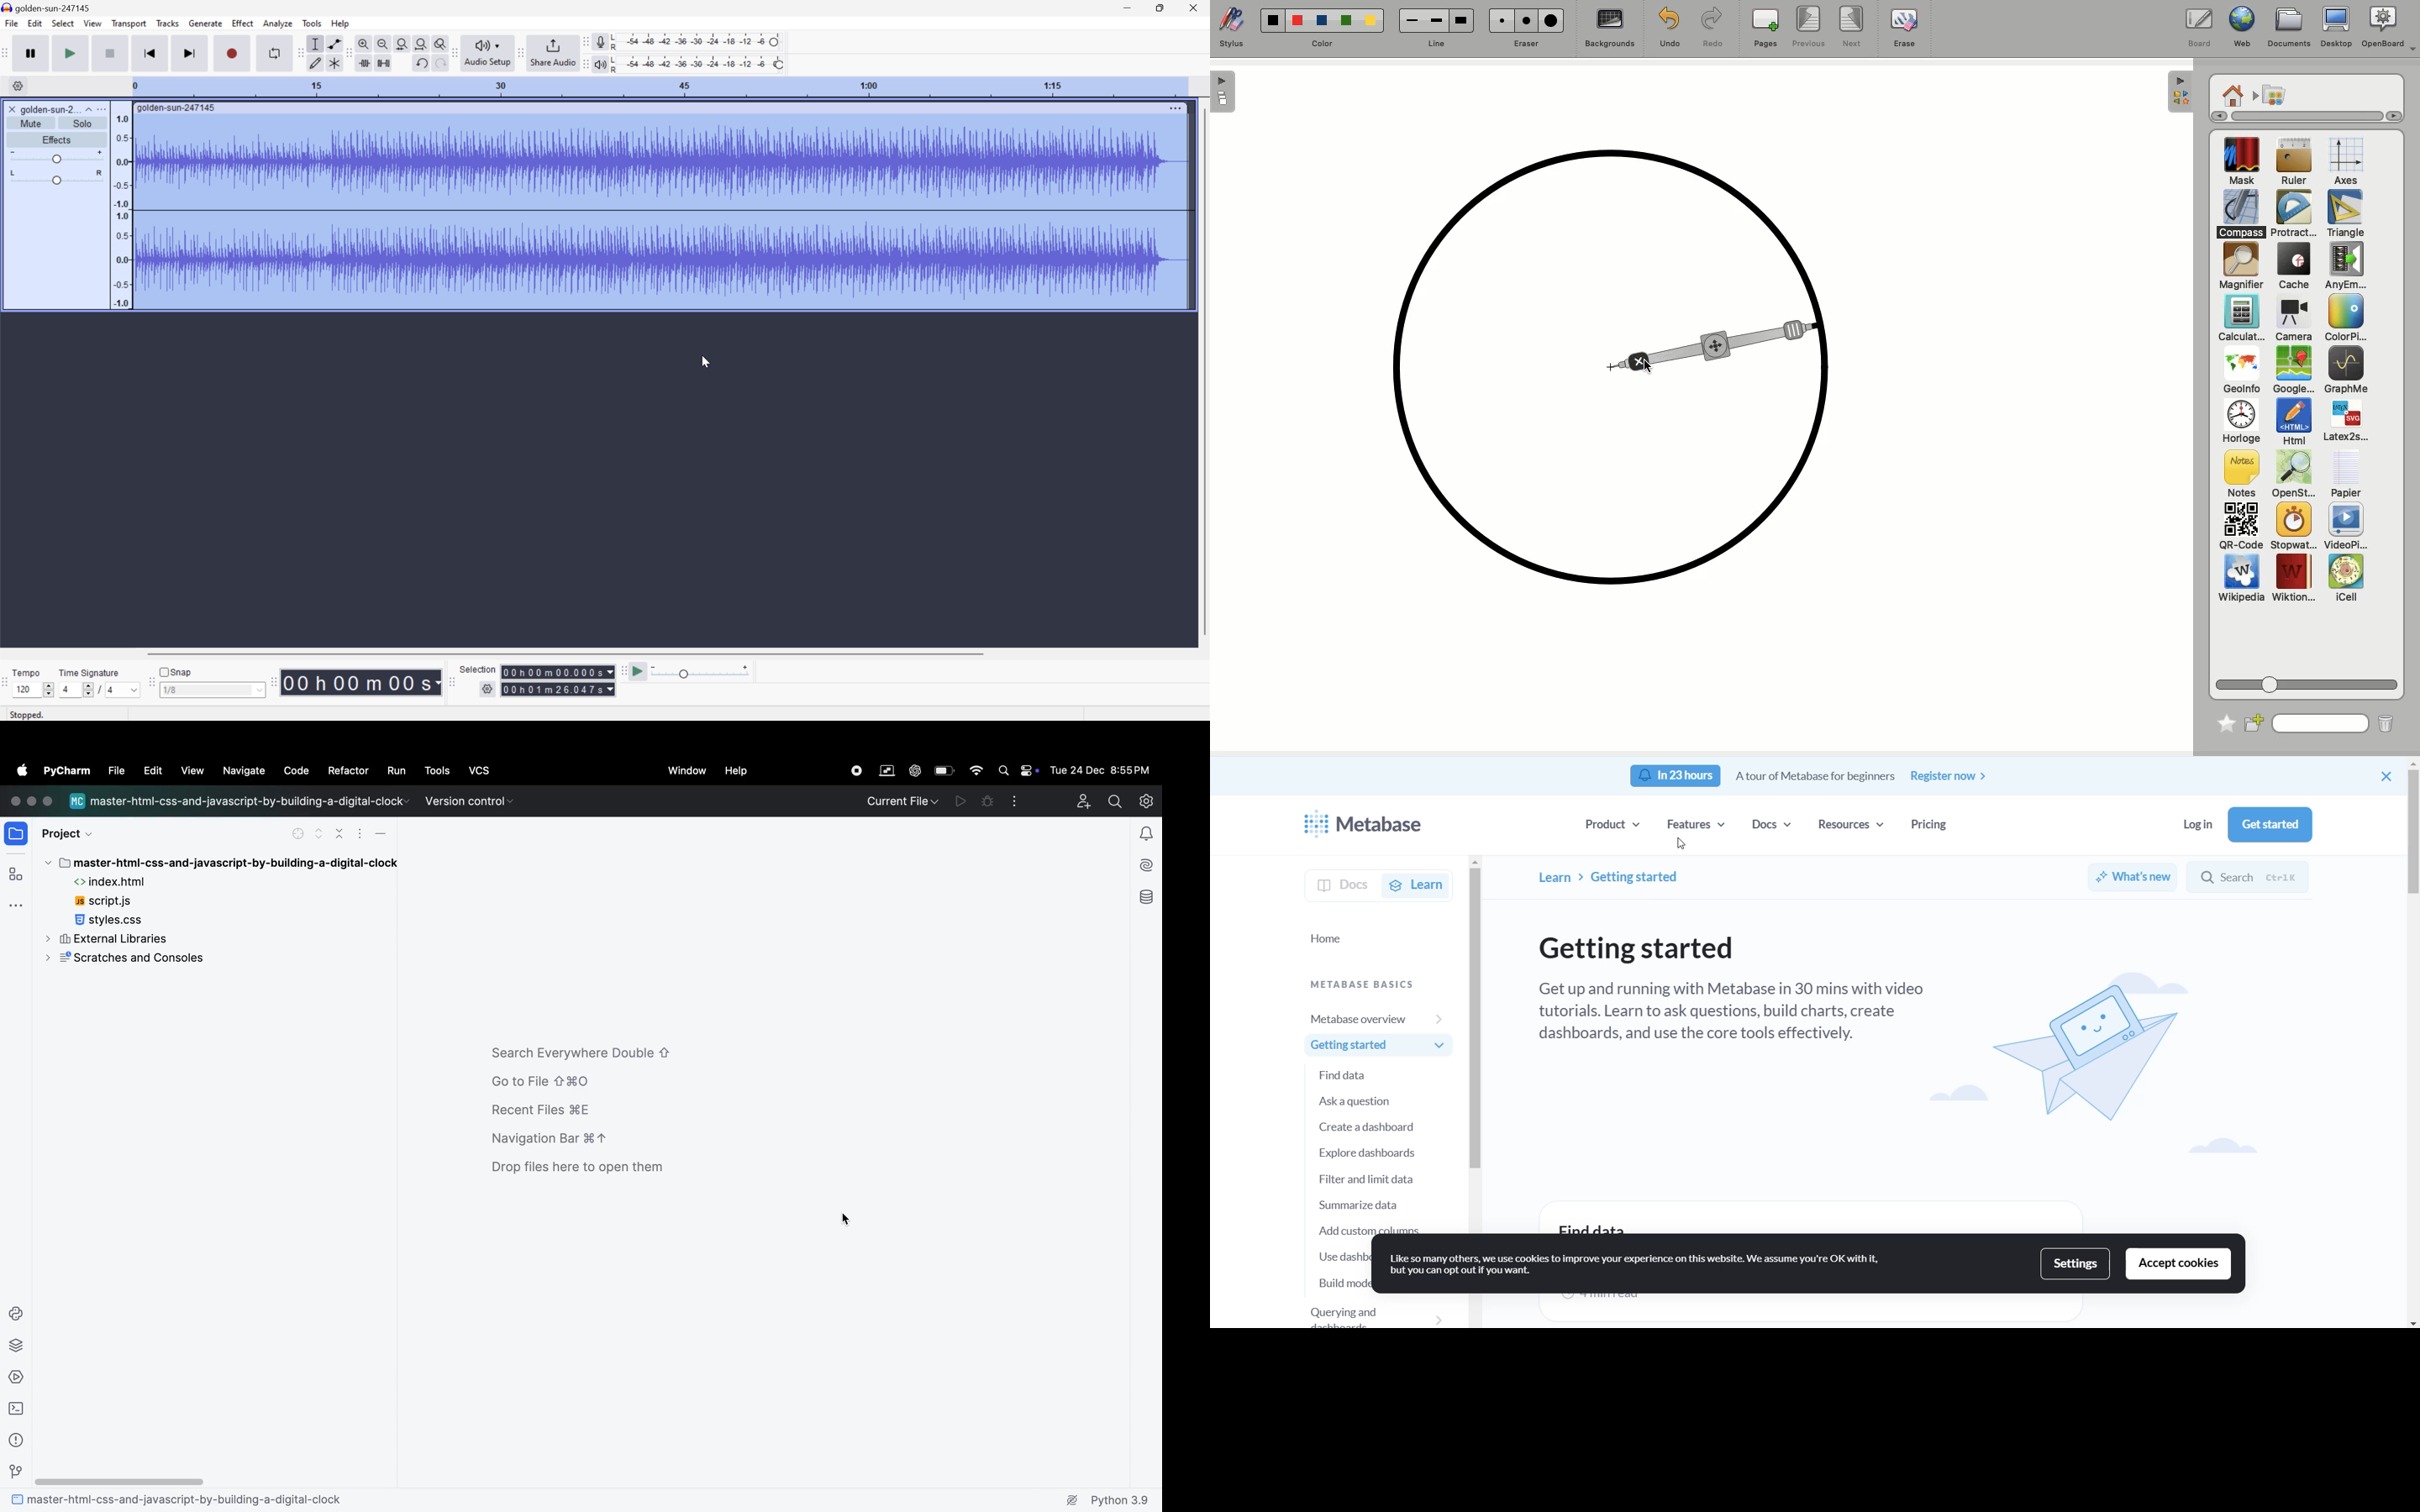 This screenshot has height=1512, width=2436. I want to click on Multi tool, so click(332, 63).